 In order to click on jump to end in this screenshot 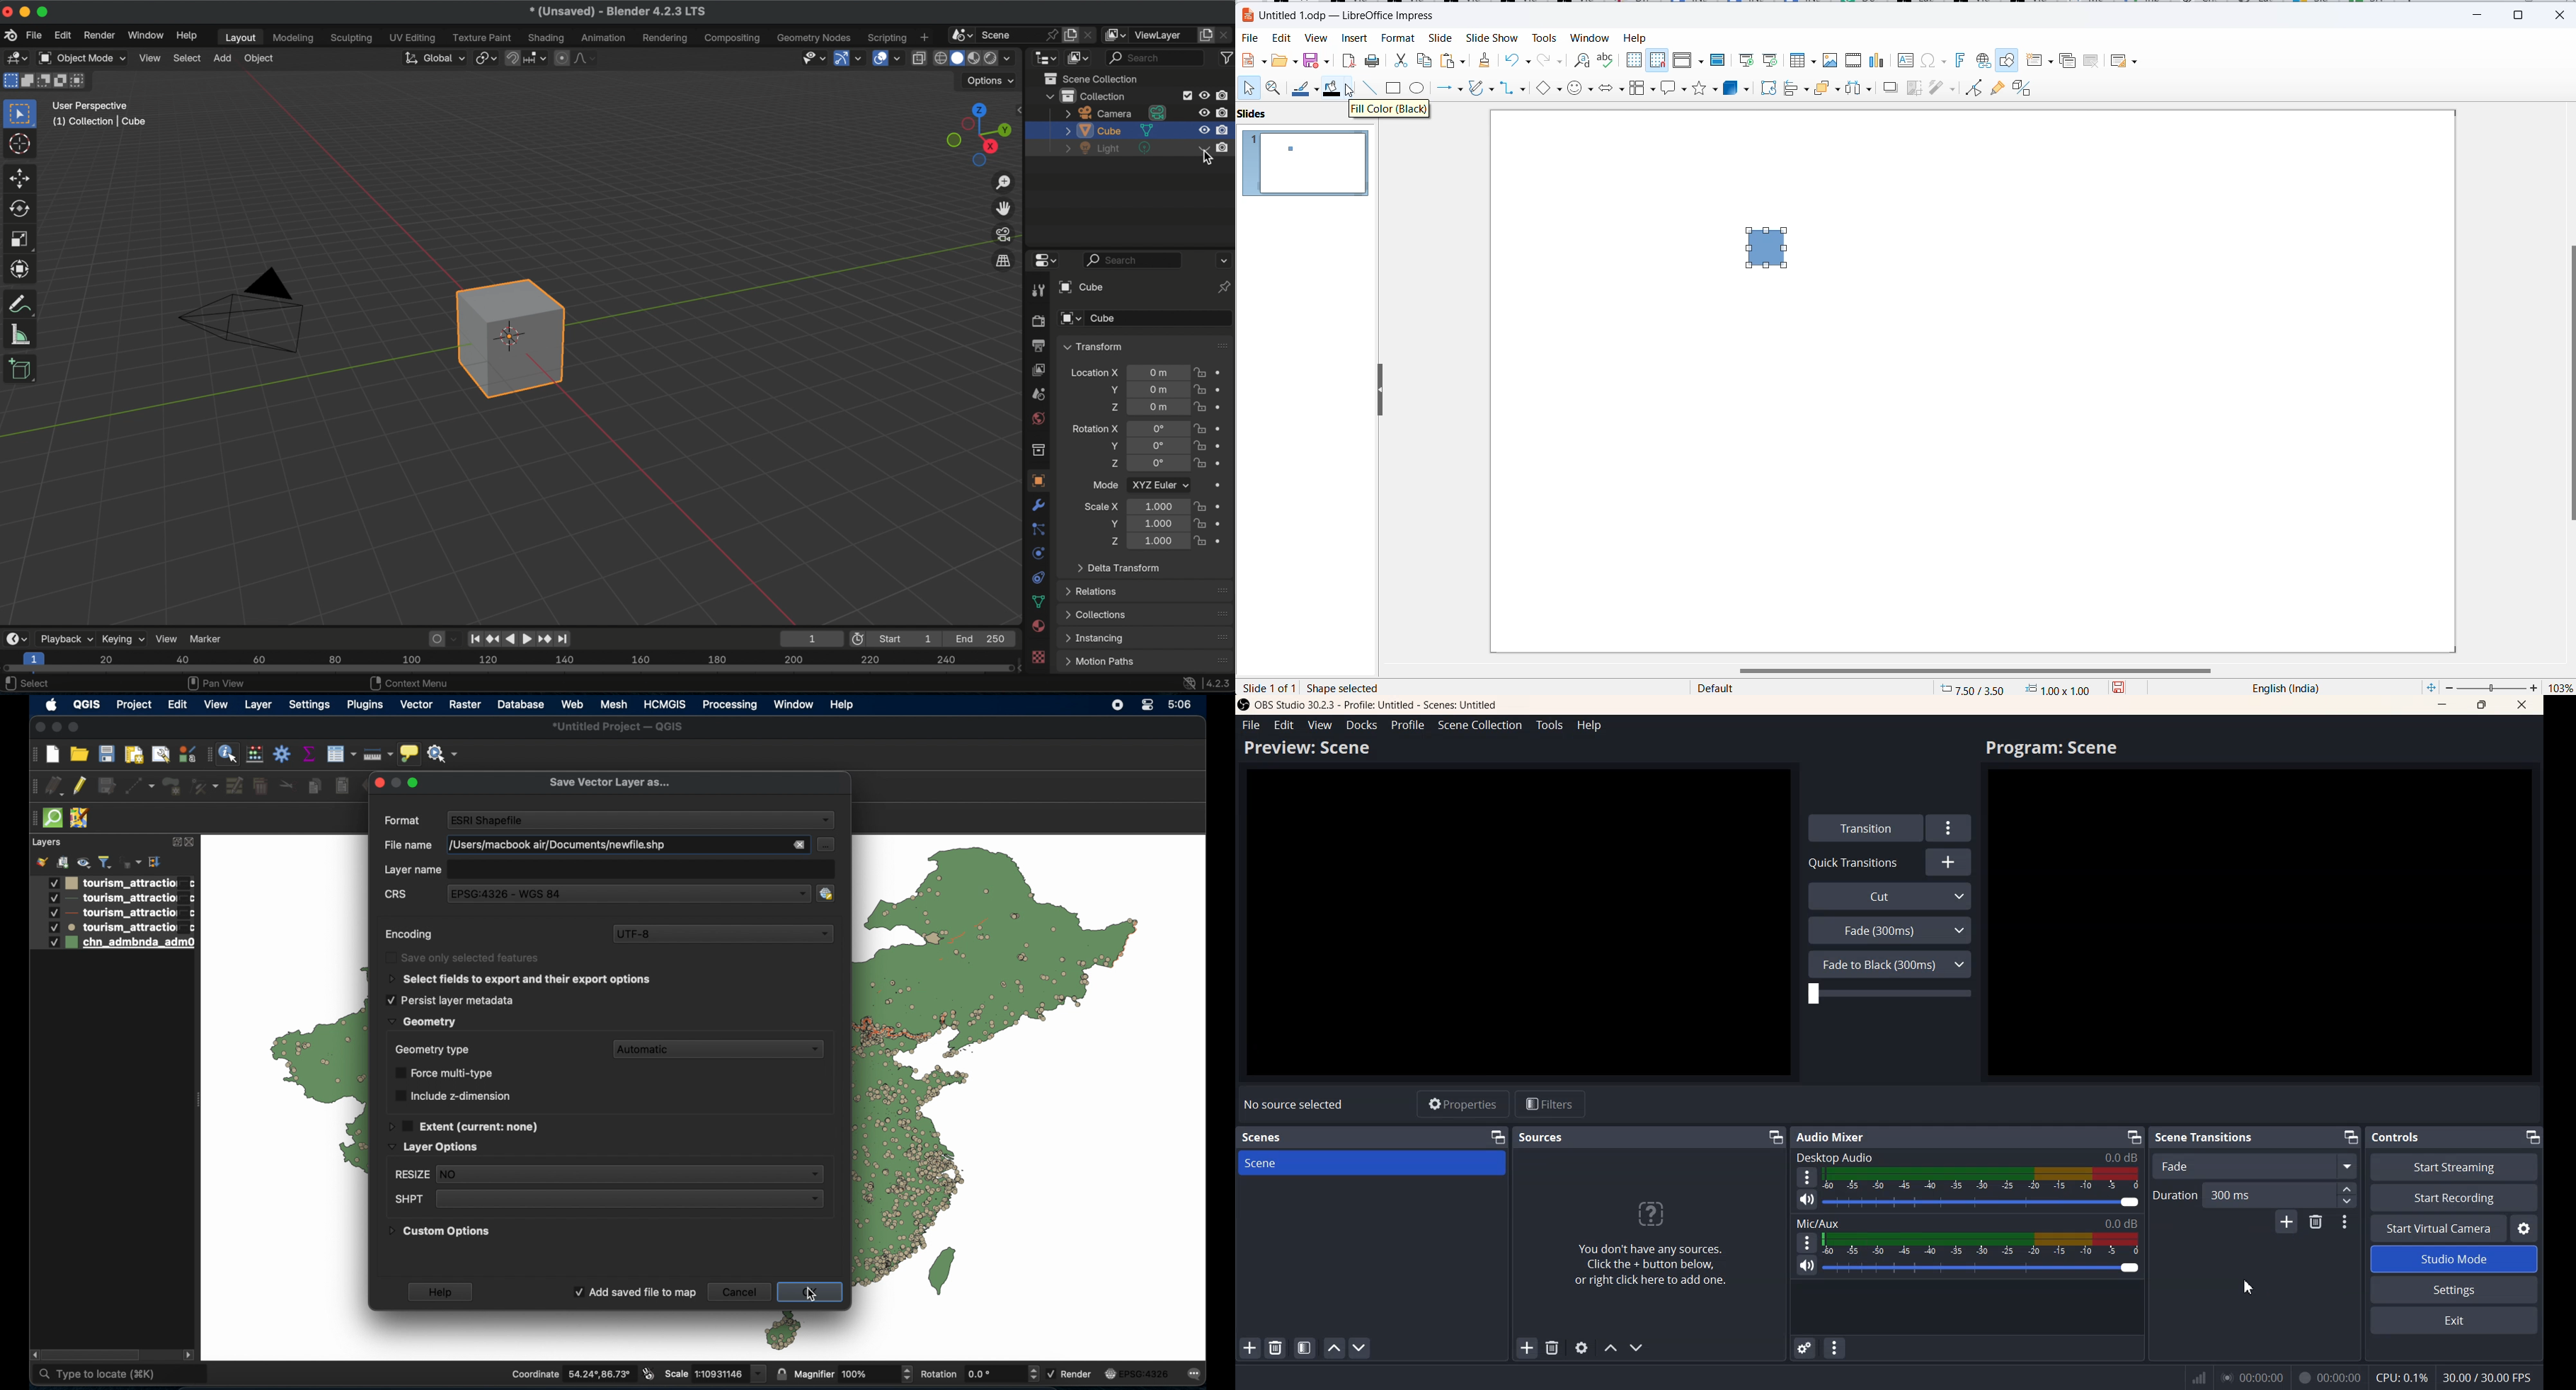, I will do `click(561, 639)`.